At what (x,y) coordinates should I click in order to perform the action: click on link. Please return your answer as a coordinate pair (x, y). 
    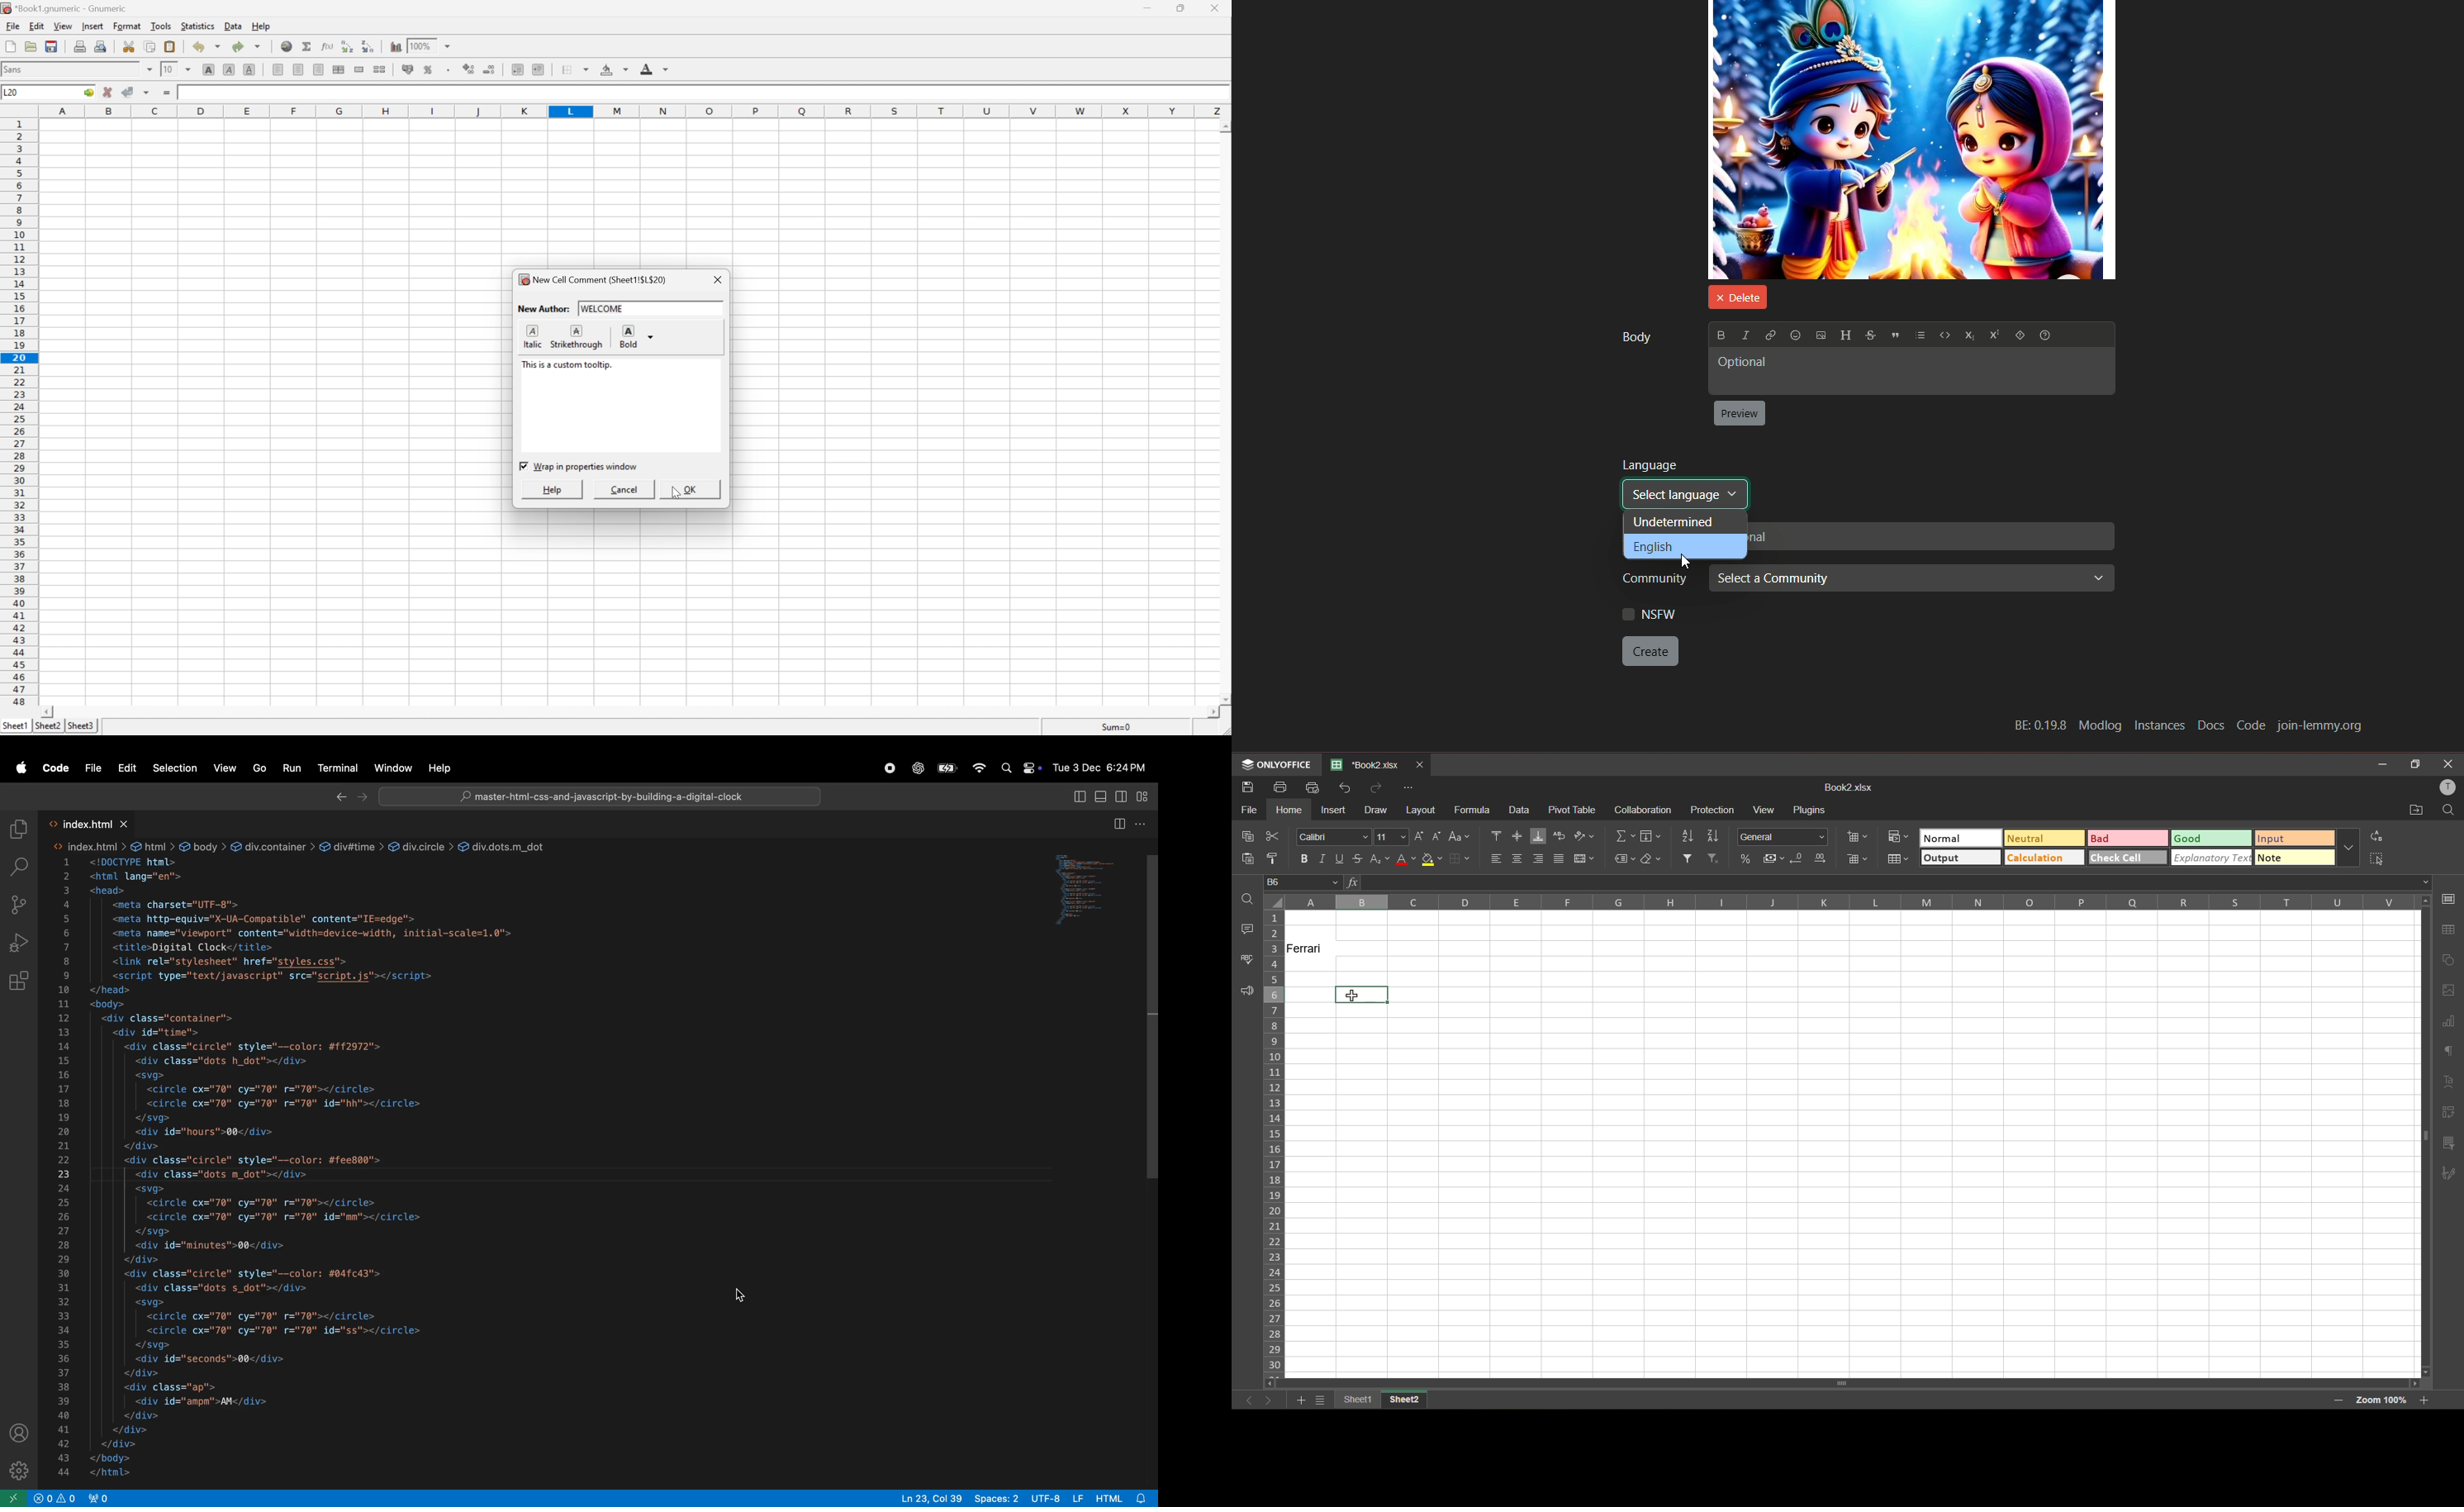
    Looking at the image, I should click on (1769, 335).